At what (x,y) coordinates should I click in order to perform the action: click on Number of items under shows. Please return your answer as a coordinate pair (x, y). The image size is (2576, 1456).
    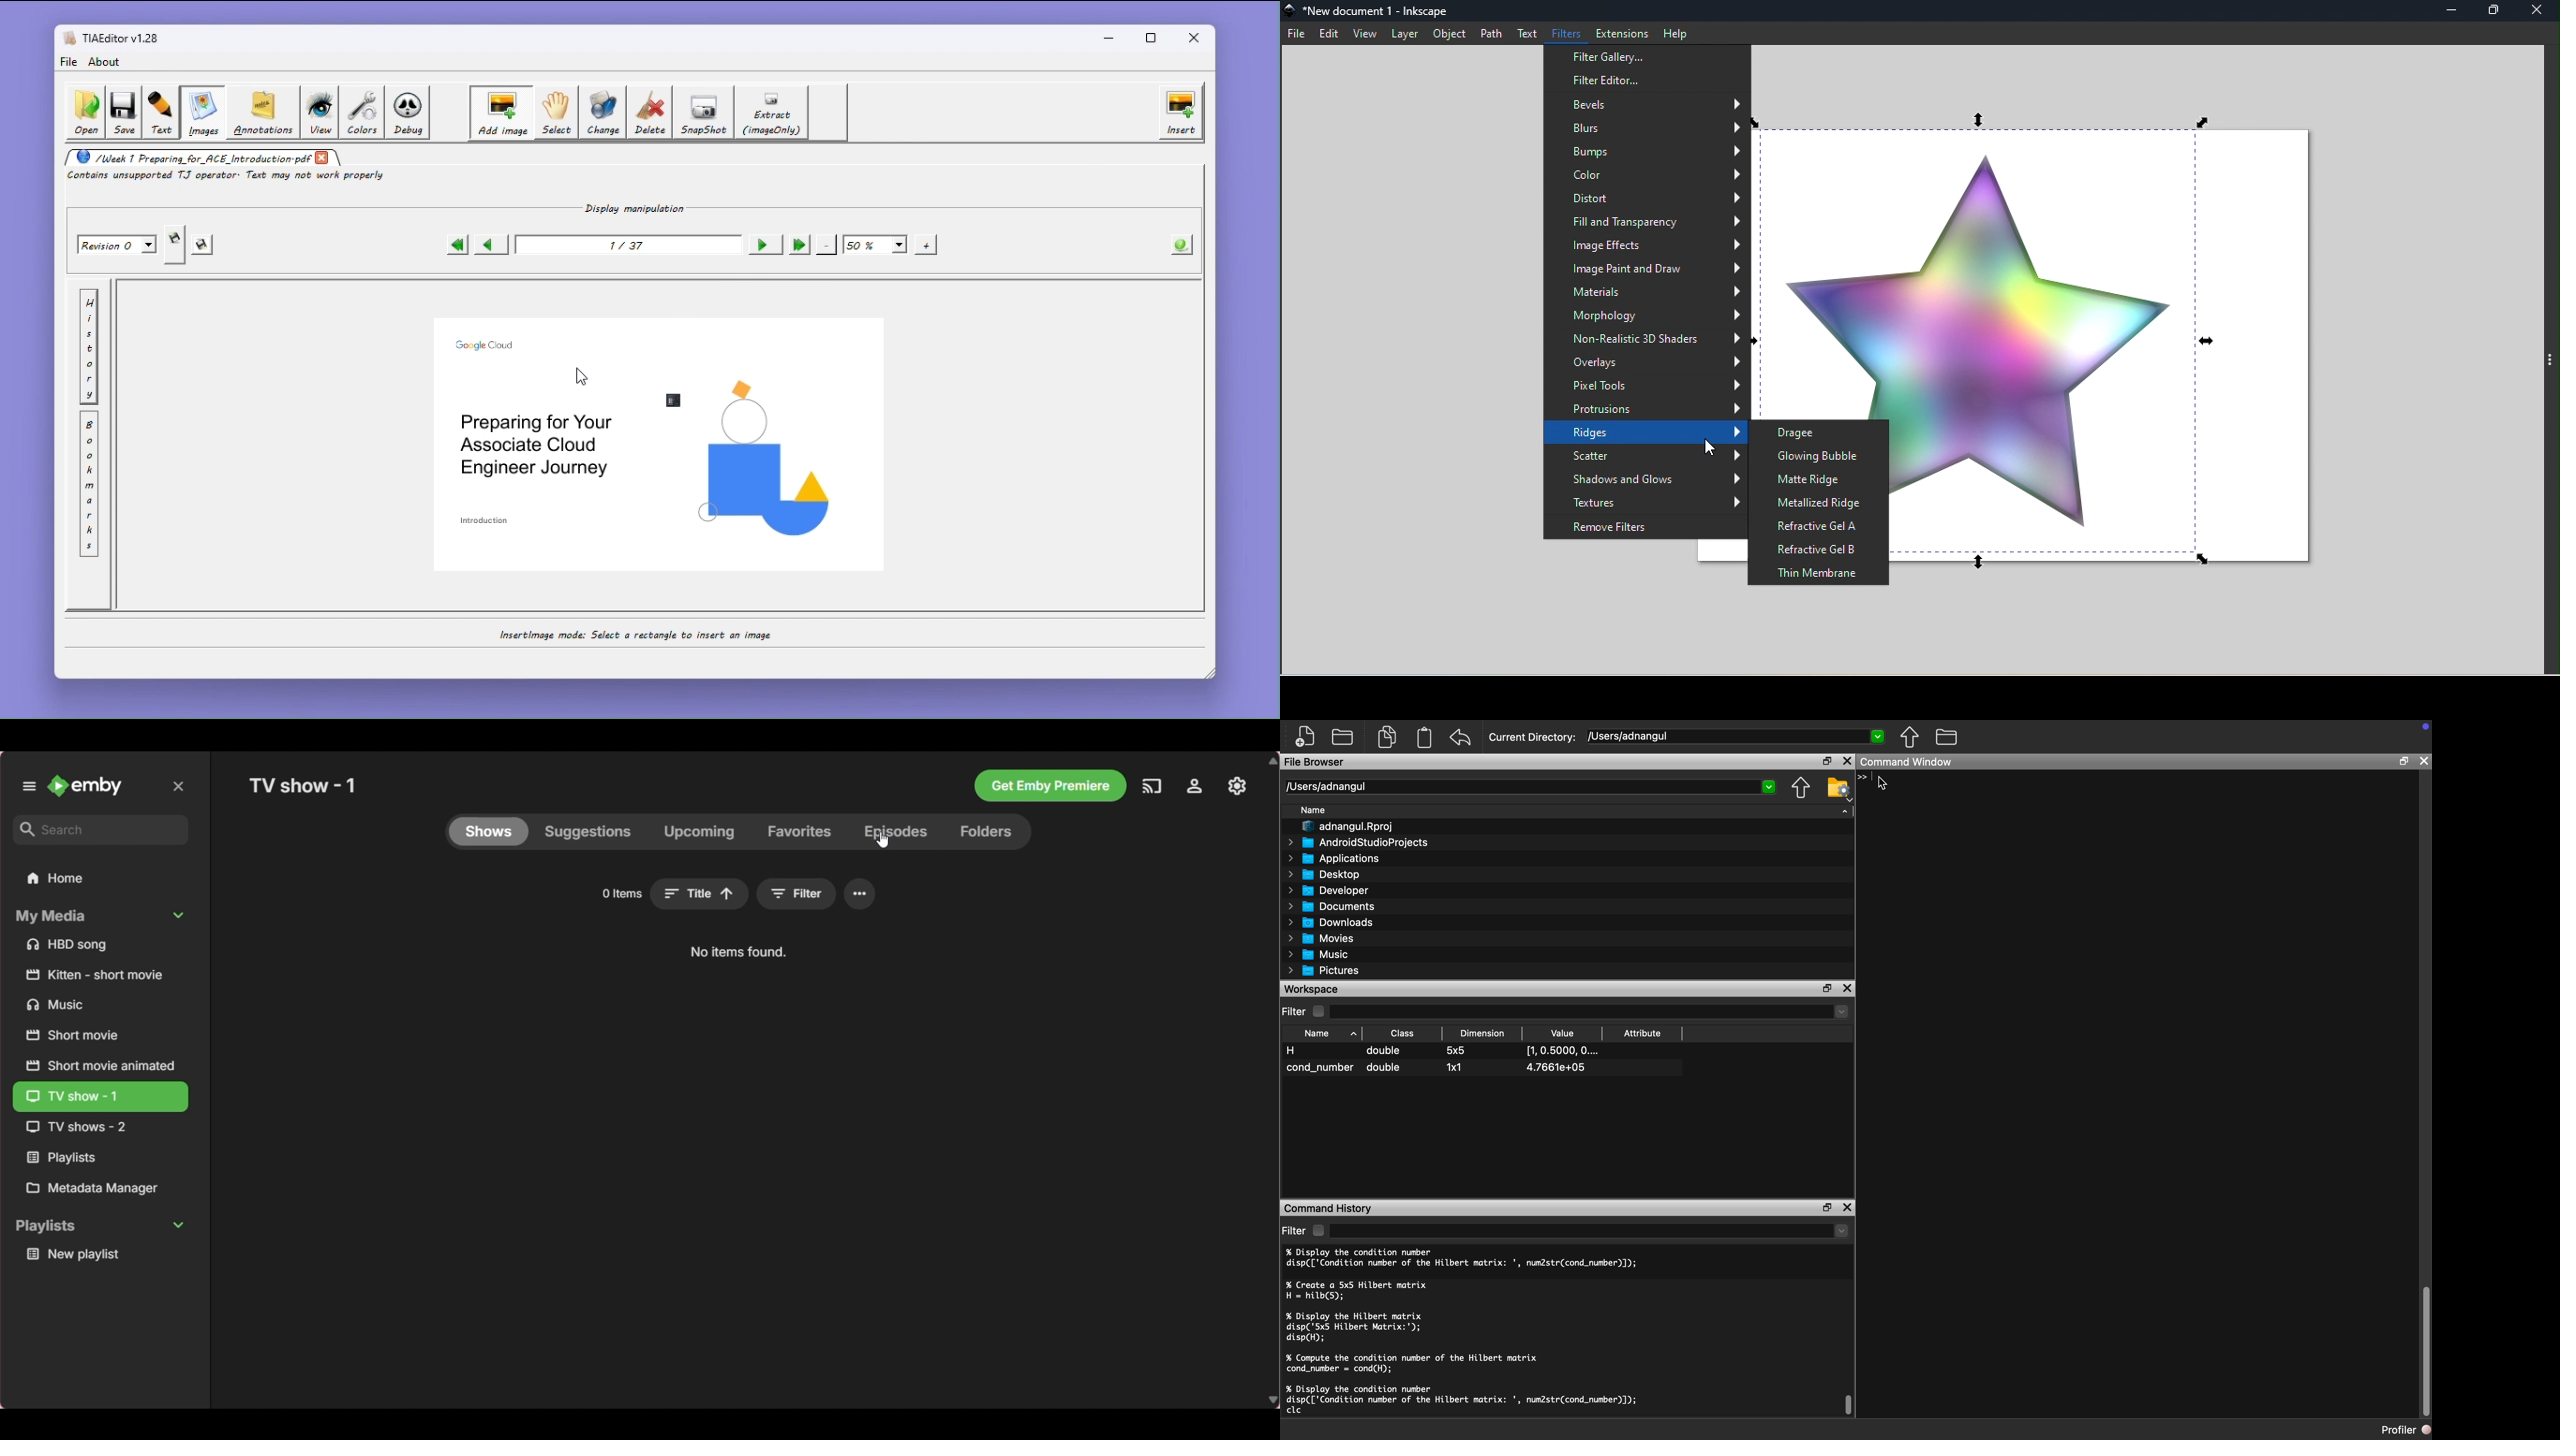
    Looking at the image, I should click on (621, 893).